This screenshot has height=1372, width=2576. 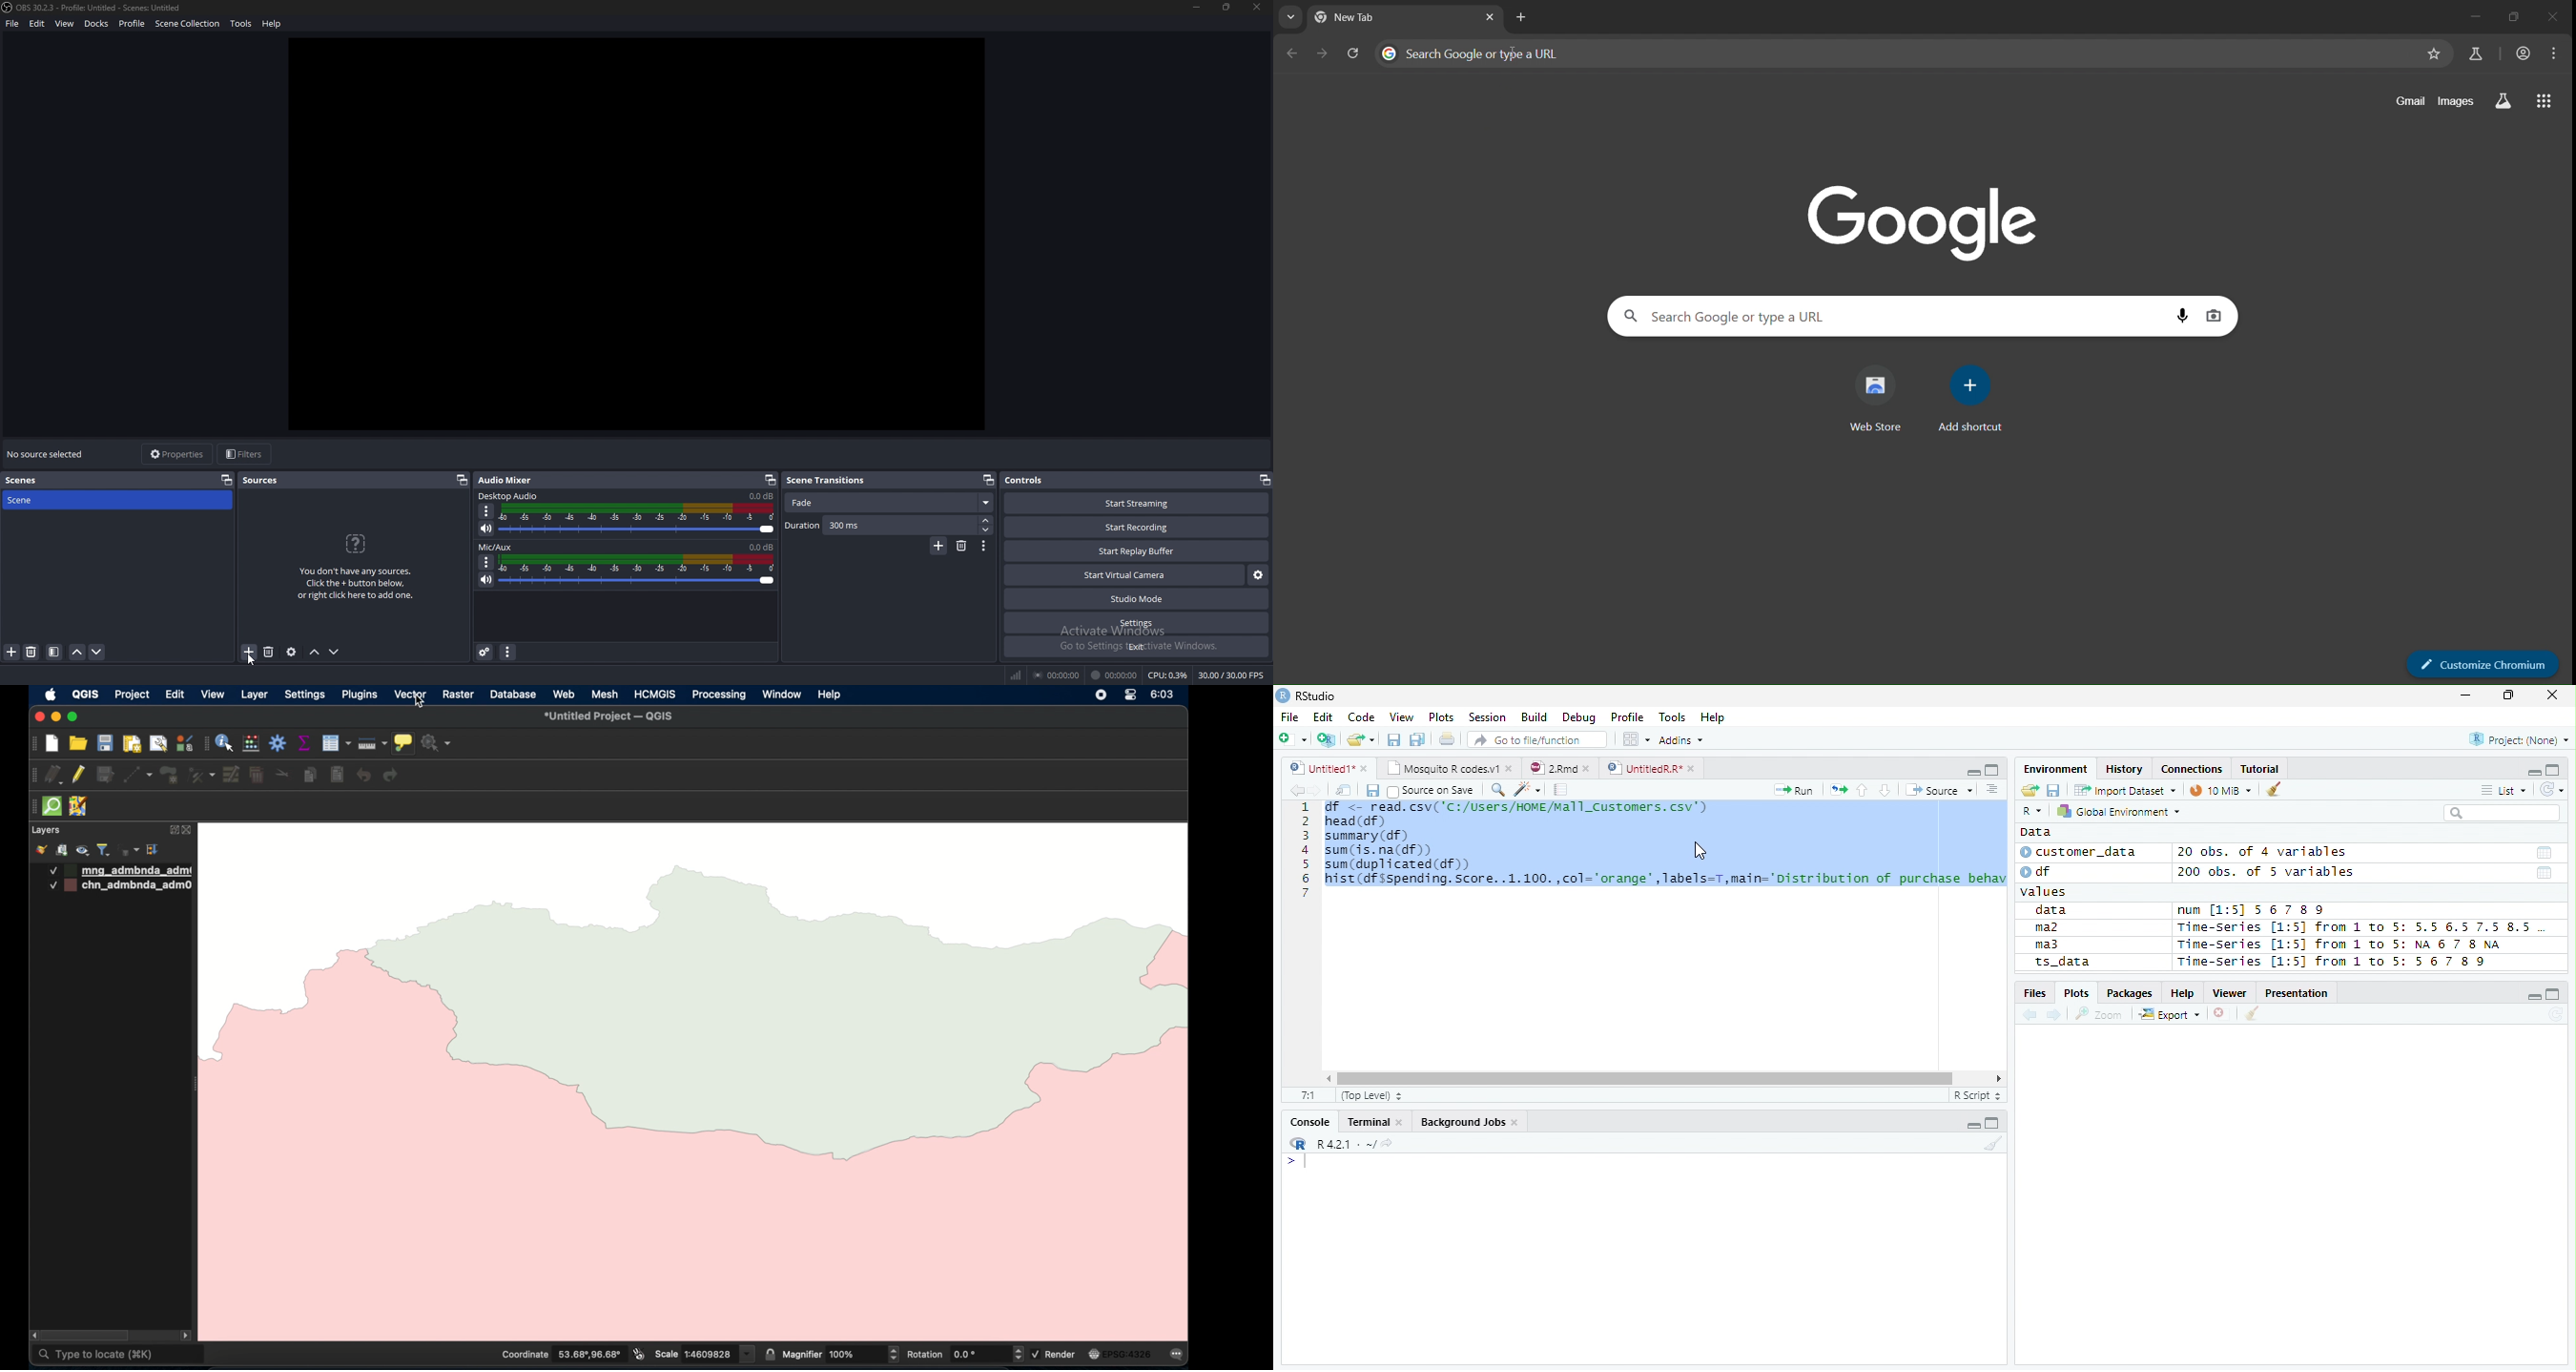 I want to click on Edit, so click(x=1322, y=716).